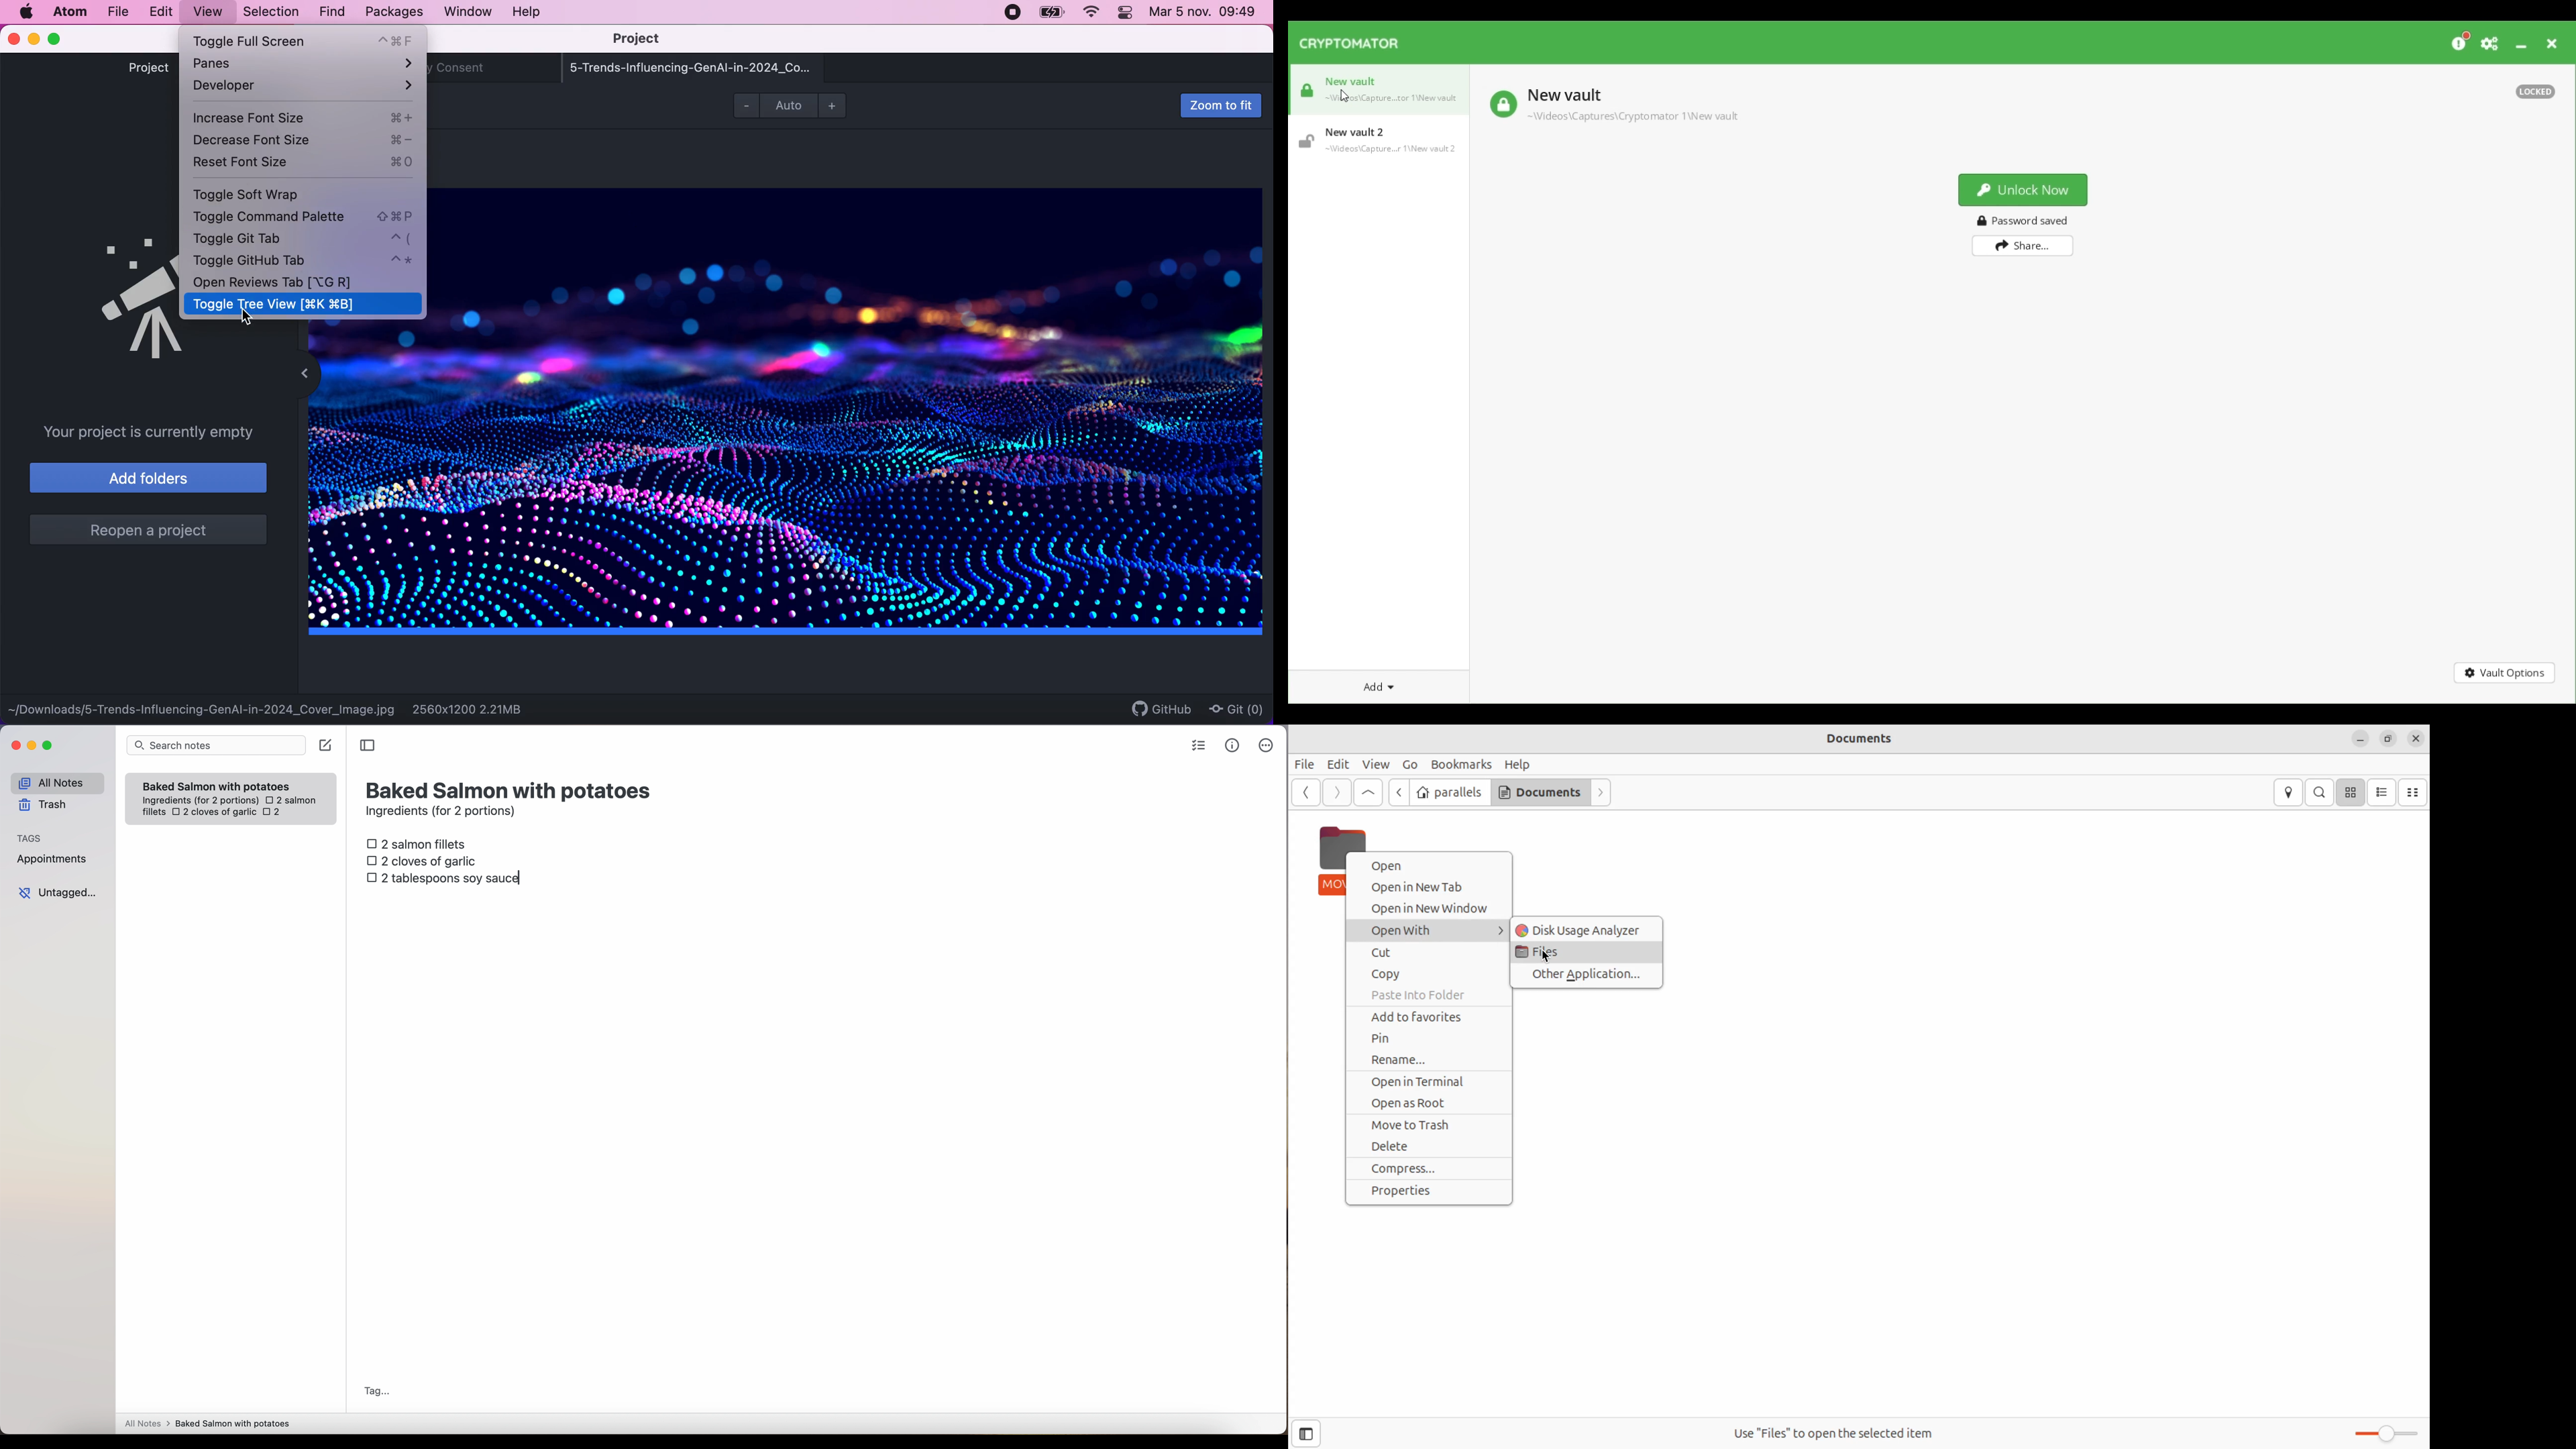 The height and width of the screenshot is (1456, 2576). Describe the element at coordinates (1503, 104) in the screenshot. I see `Status of selected vault` at that location.